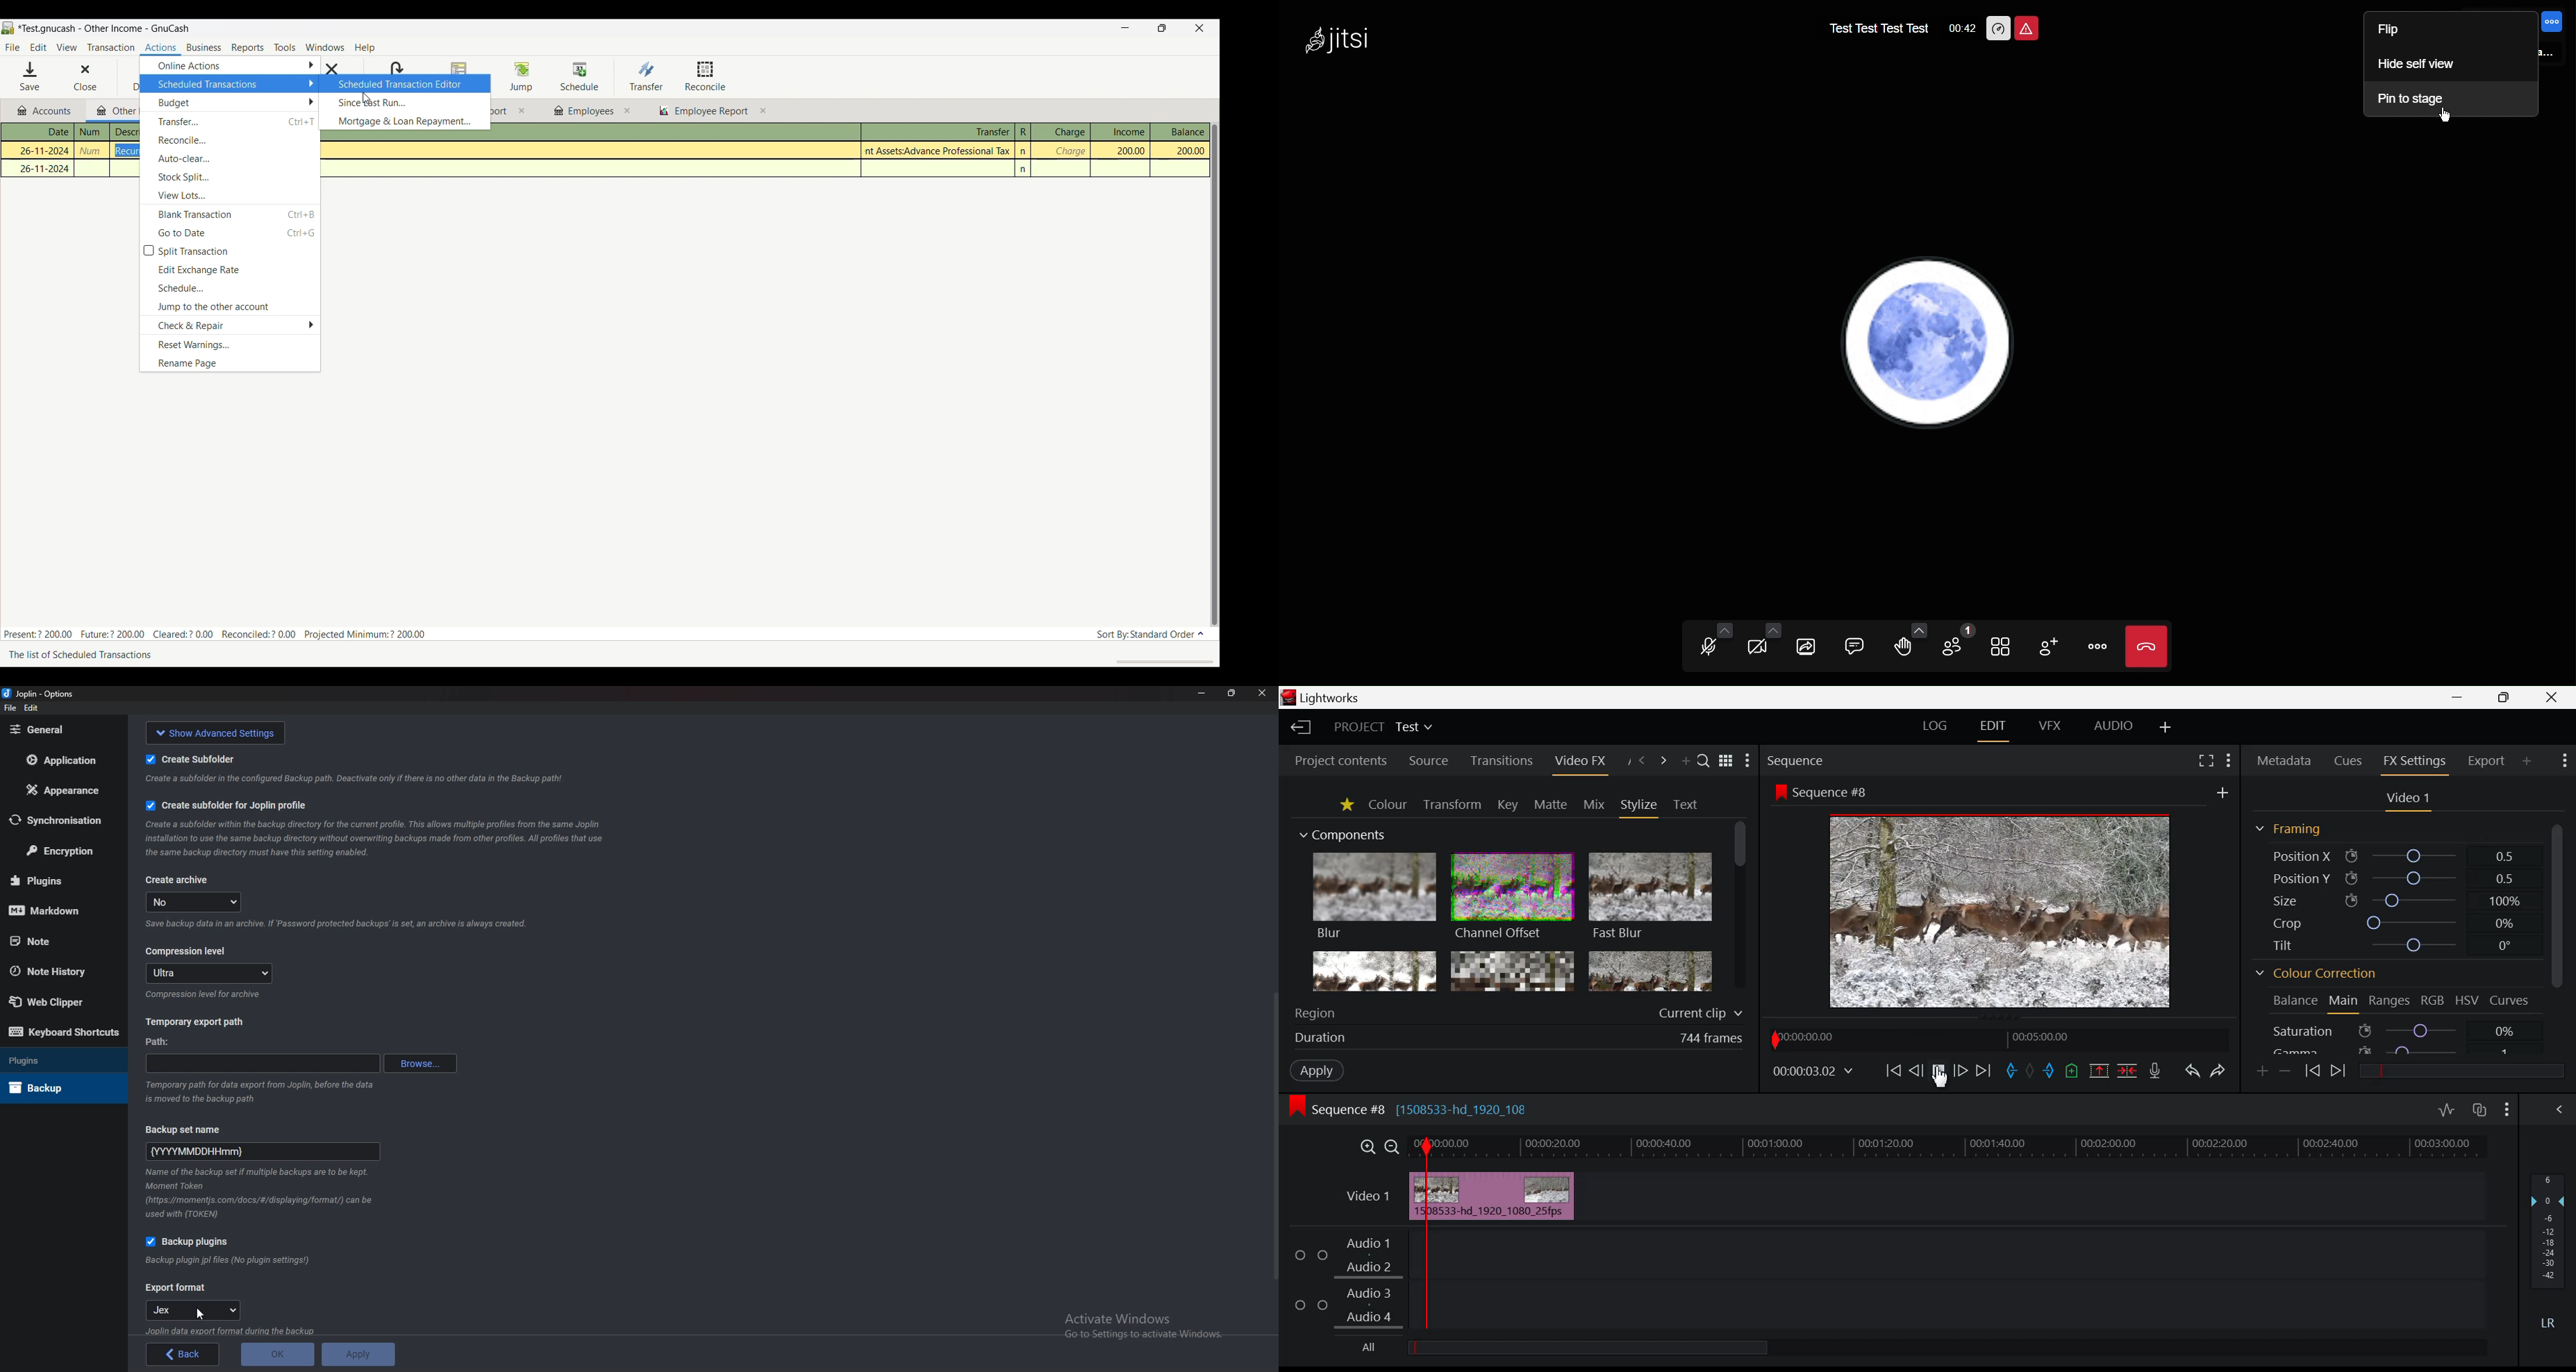 This screenshot has width=2576, height=1372. I want to click on Transfer, so click(646, 76).